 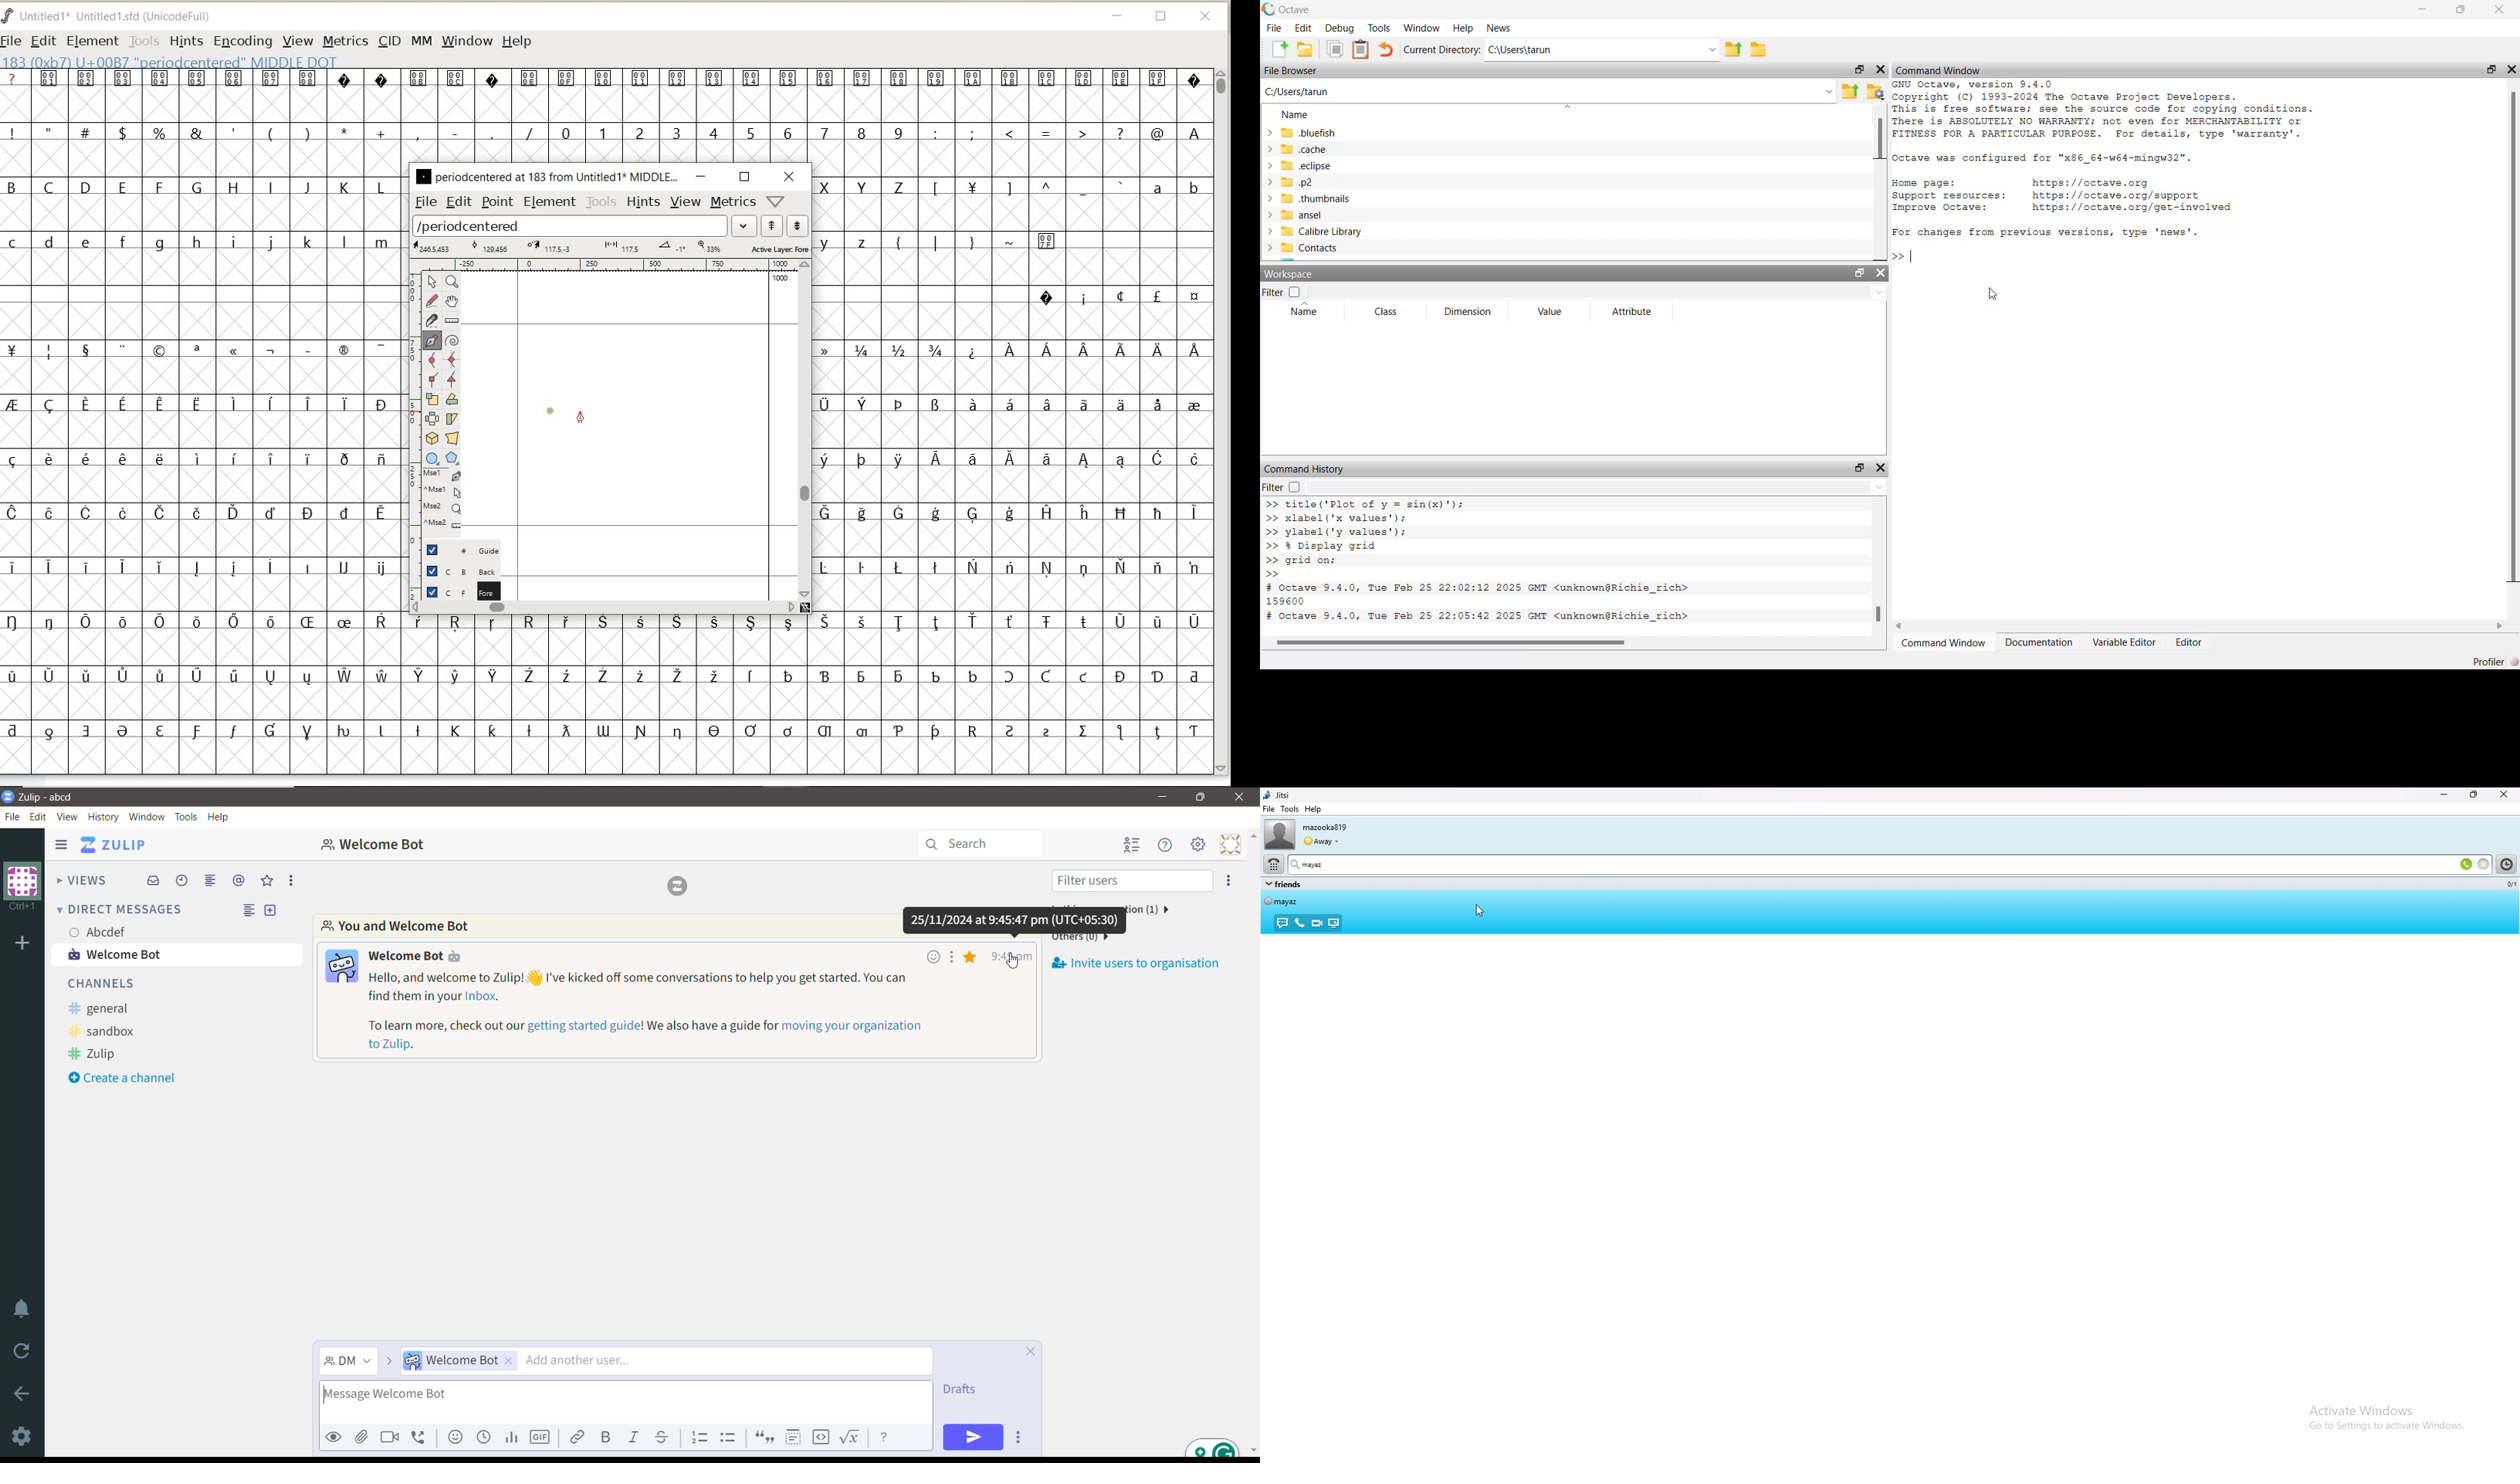 What do you see at coordinates (456, 571) in the screenshot?
I see `background` at bounding box center [456, 571].